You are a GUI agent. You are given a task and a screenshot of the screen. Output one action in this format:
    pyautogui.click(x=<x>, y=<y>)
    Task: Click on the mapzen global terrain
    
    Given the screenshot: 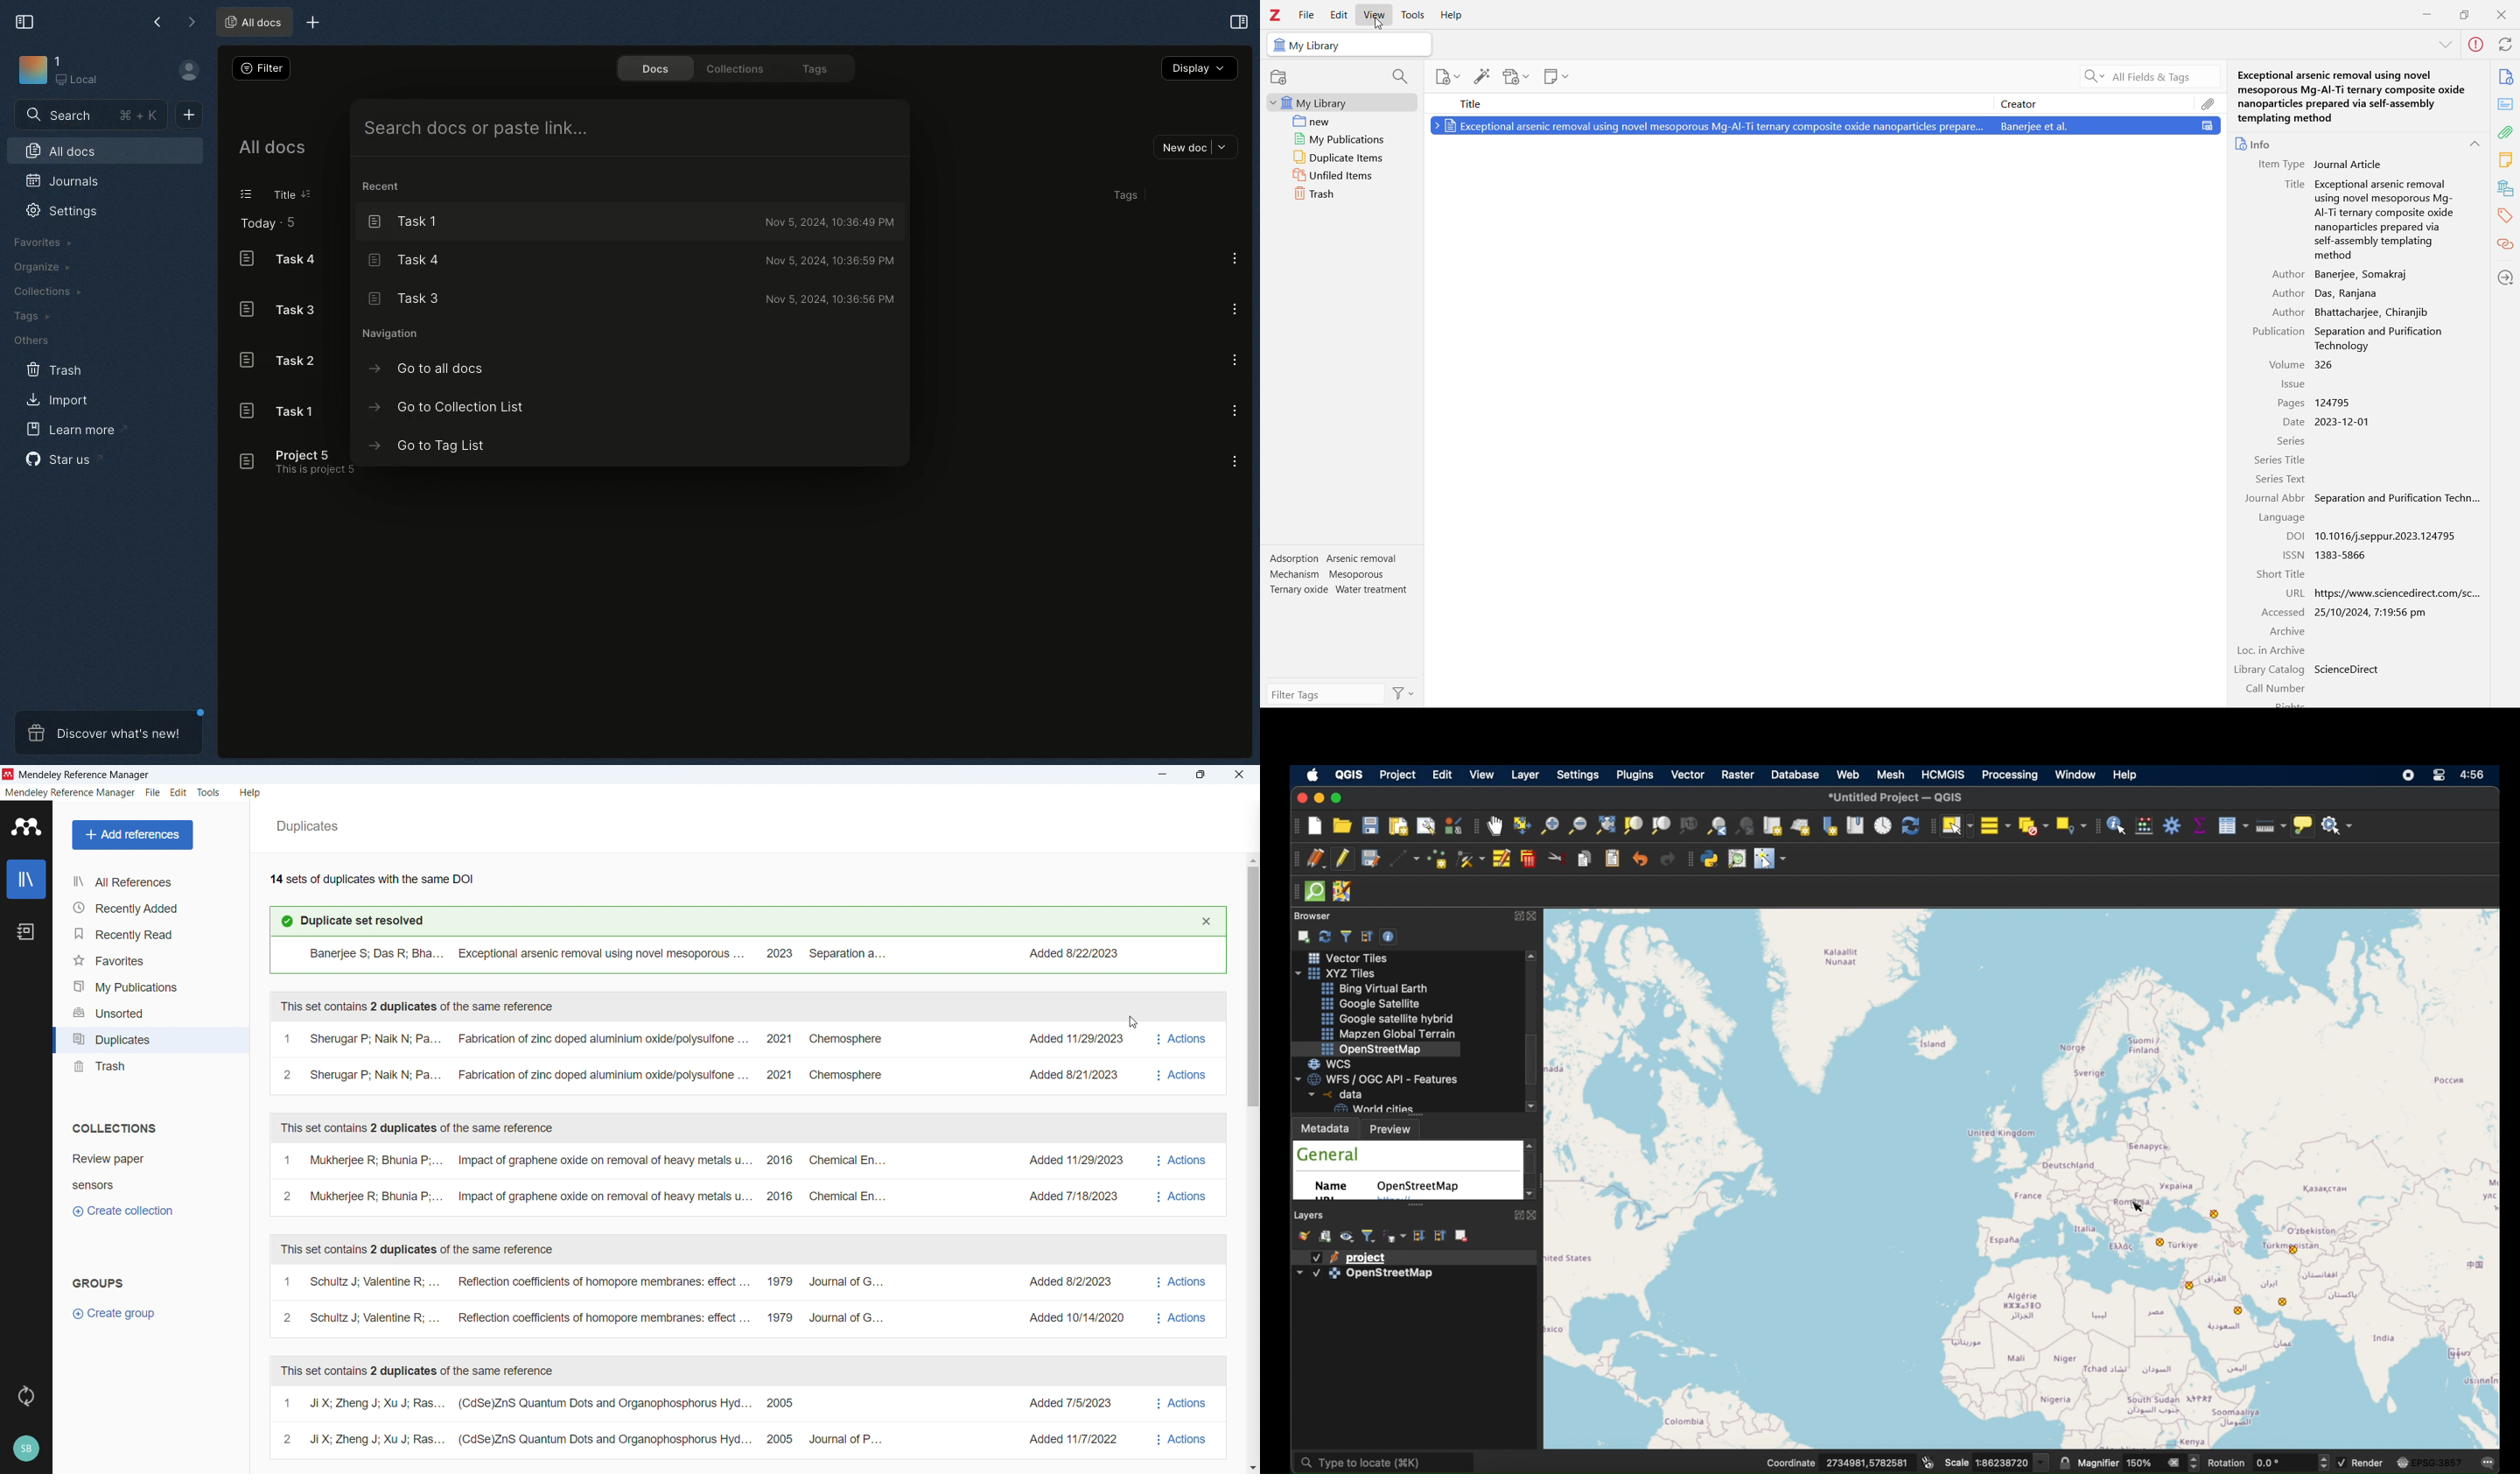 What is the action you would take?
    pyautogui.click(x=1391, y=1034)
    